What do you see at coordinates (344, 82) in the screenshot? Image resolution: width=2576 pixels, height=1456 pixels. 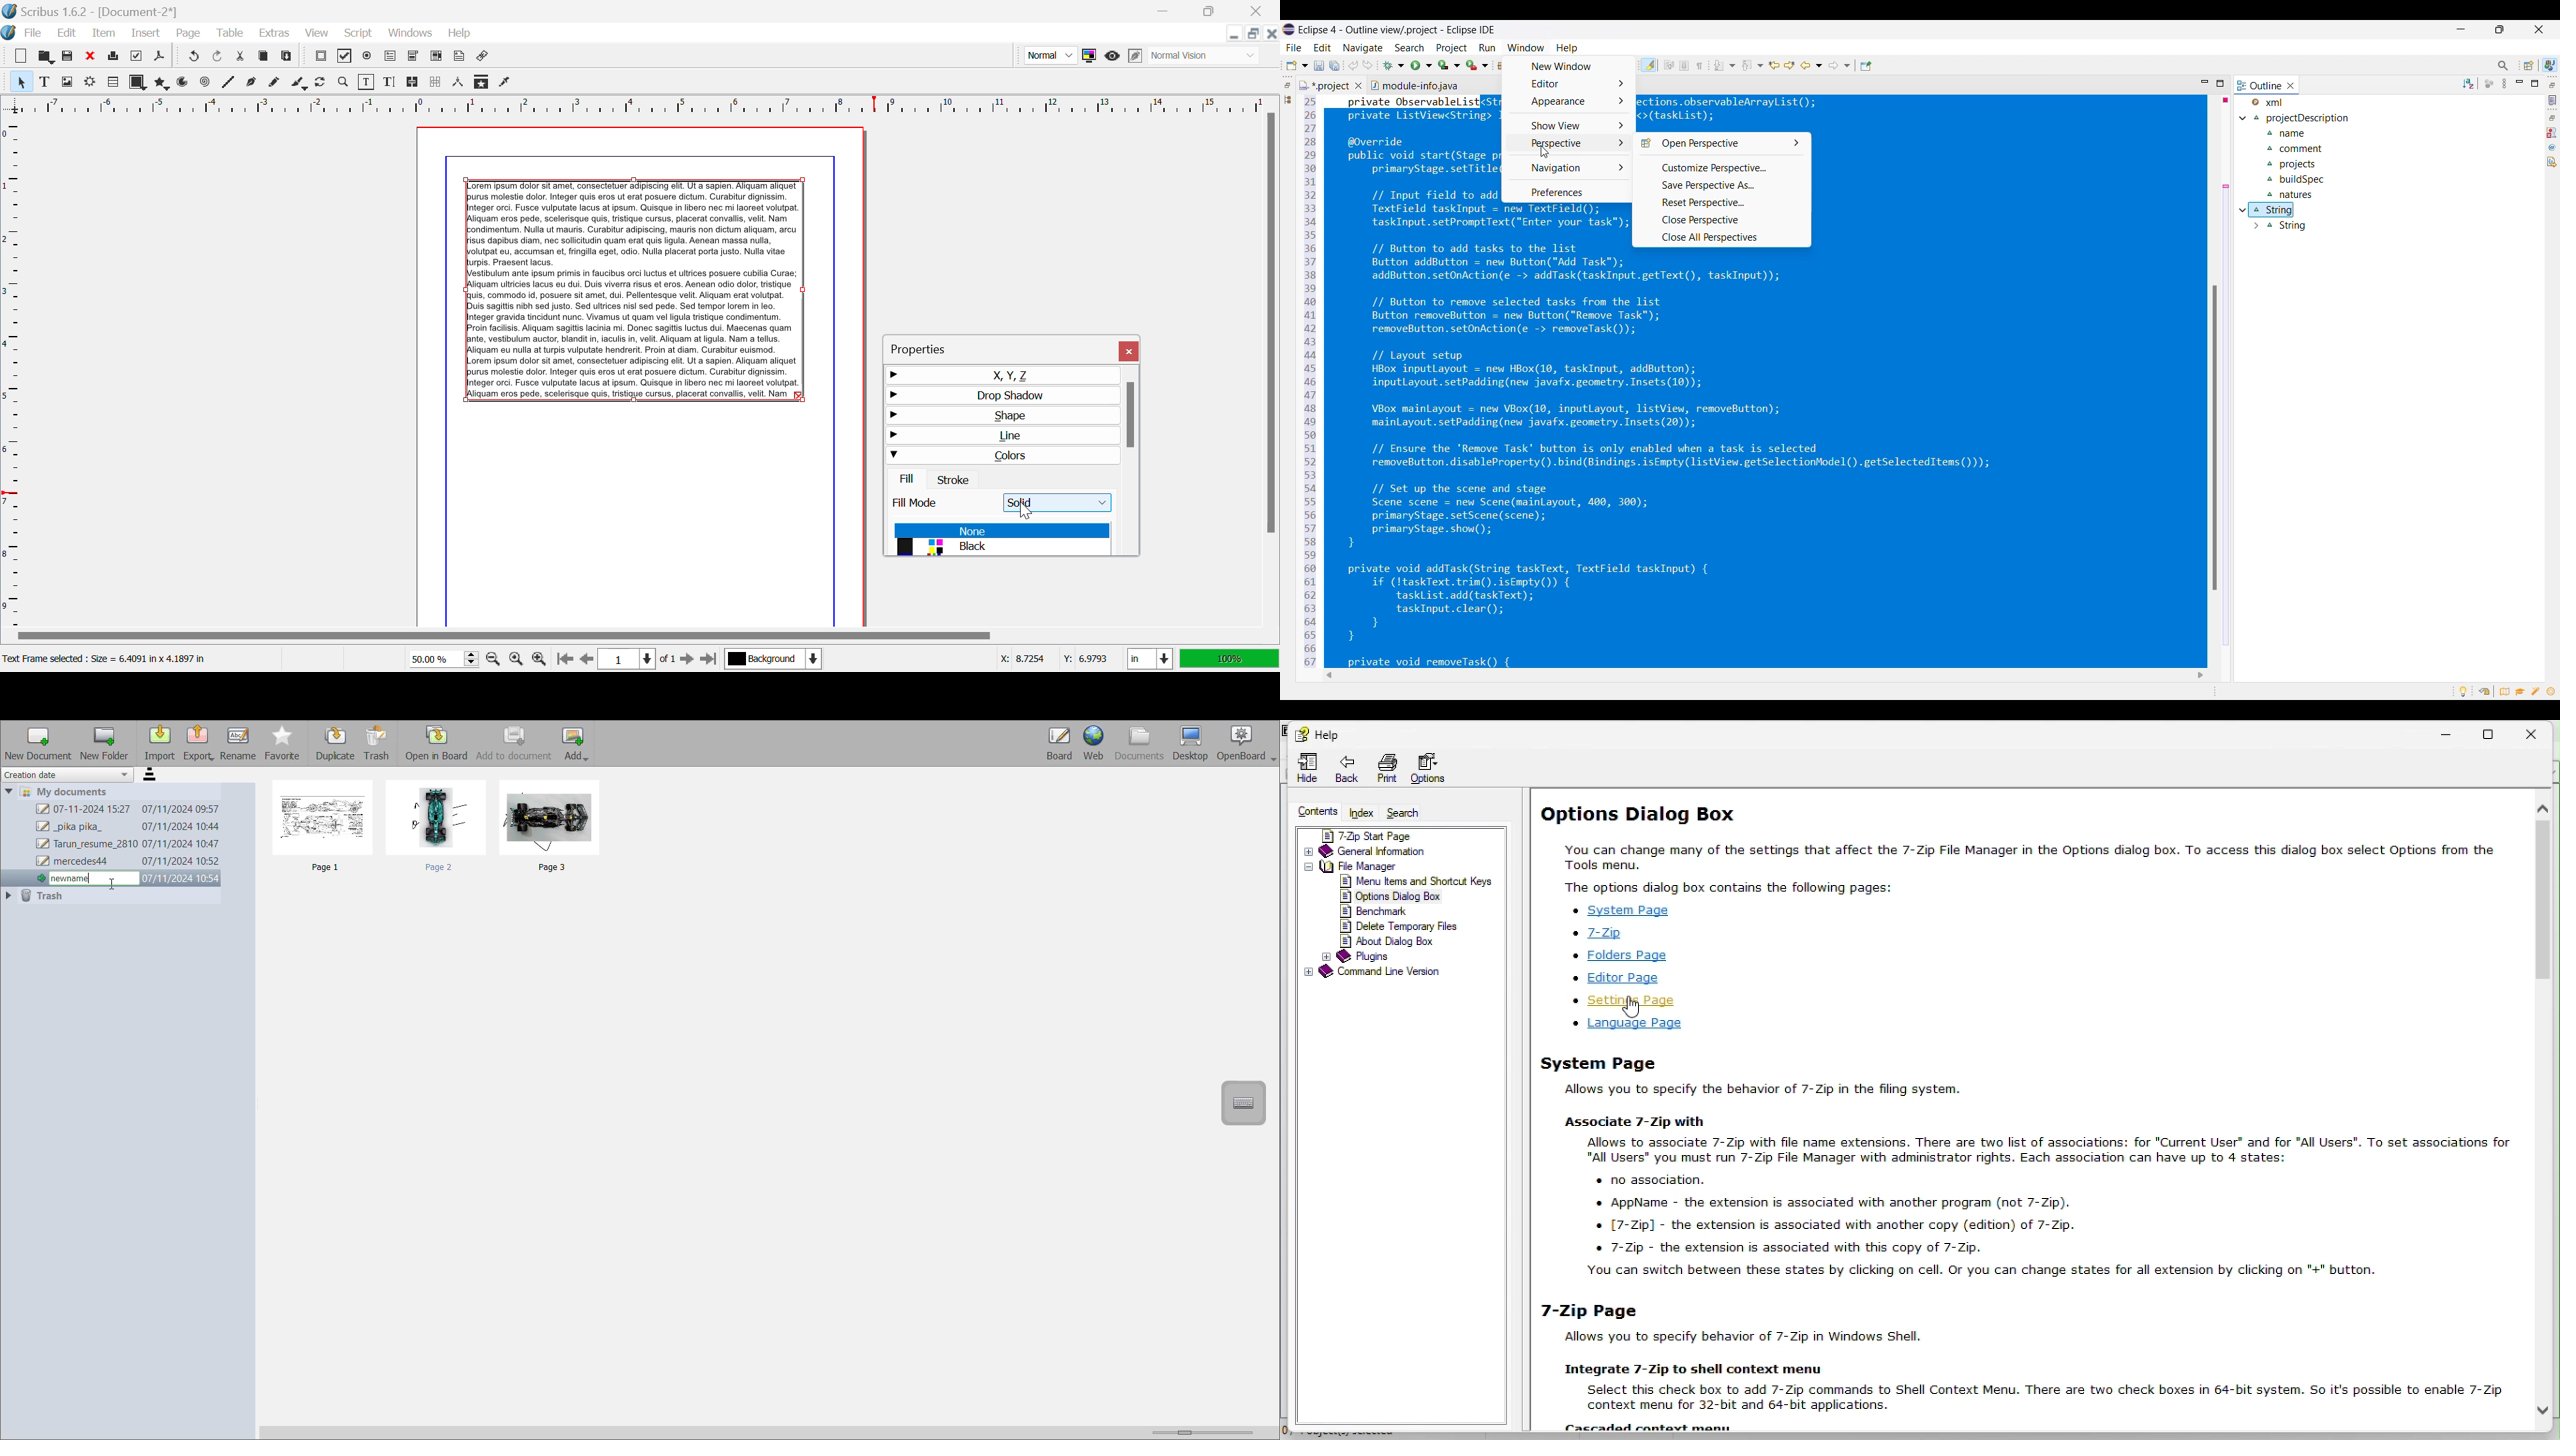 I see `Zoom` at bounding box center [344, 82].